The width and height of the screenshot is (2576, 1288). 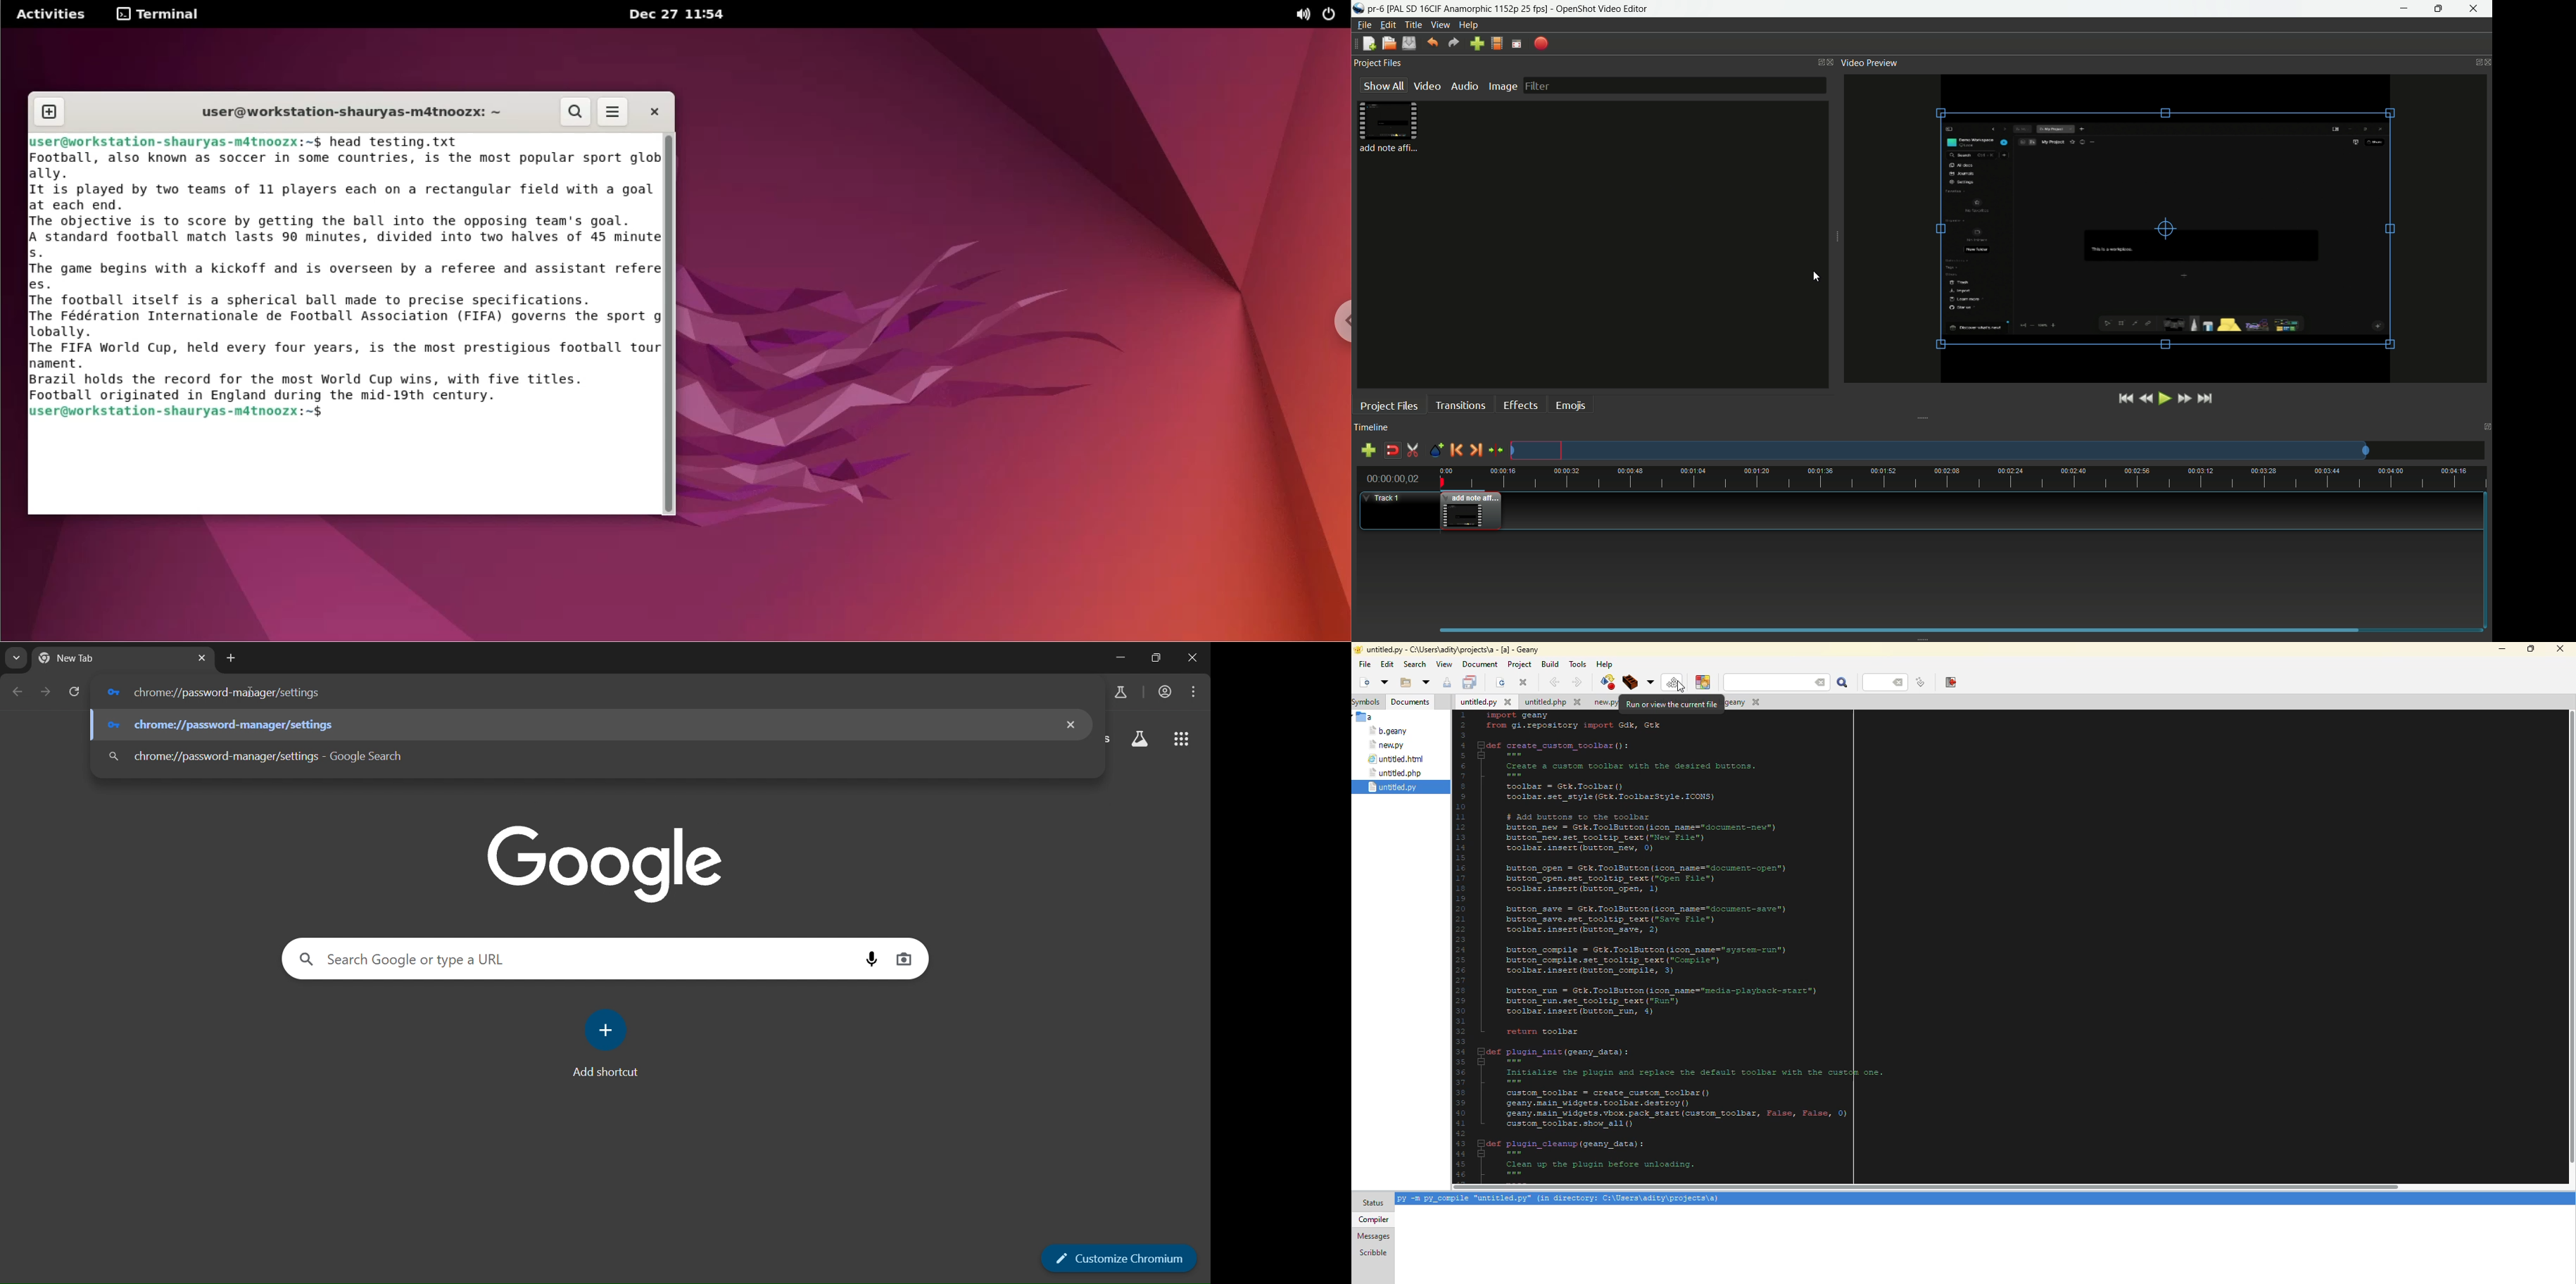 I want to click on power options, so click(x=1334, y=15).